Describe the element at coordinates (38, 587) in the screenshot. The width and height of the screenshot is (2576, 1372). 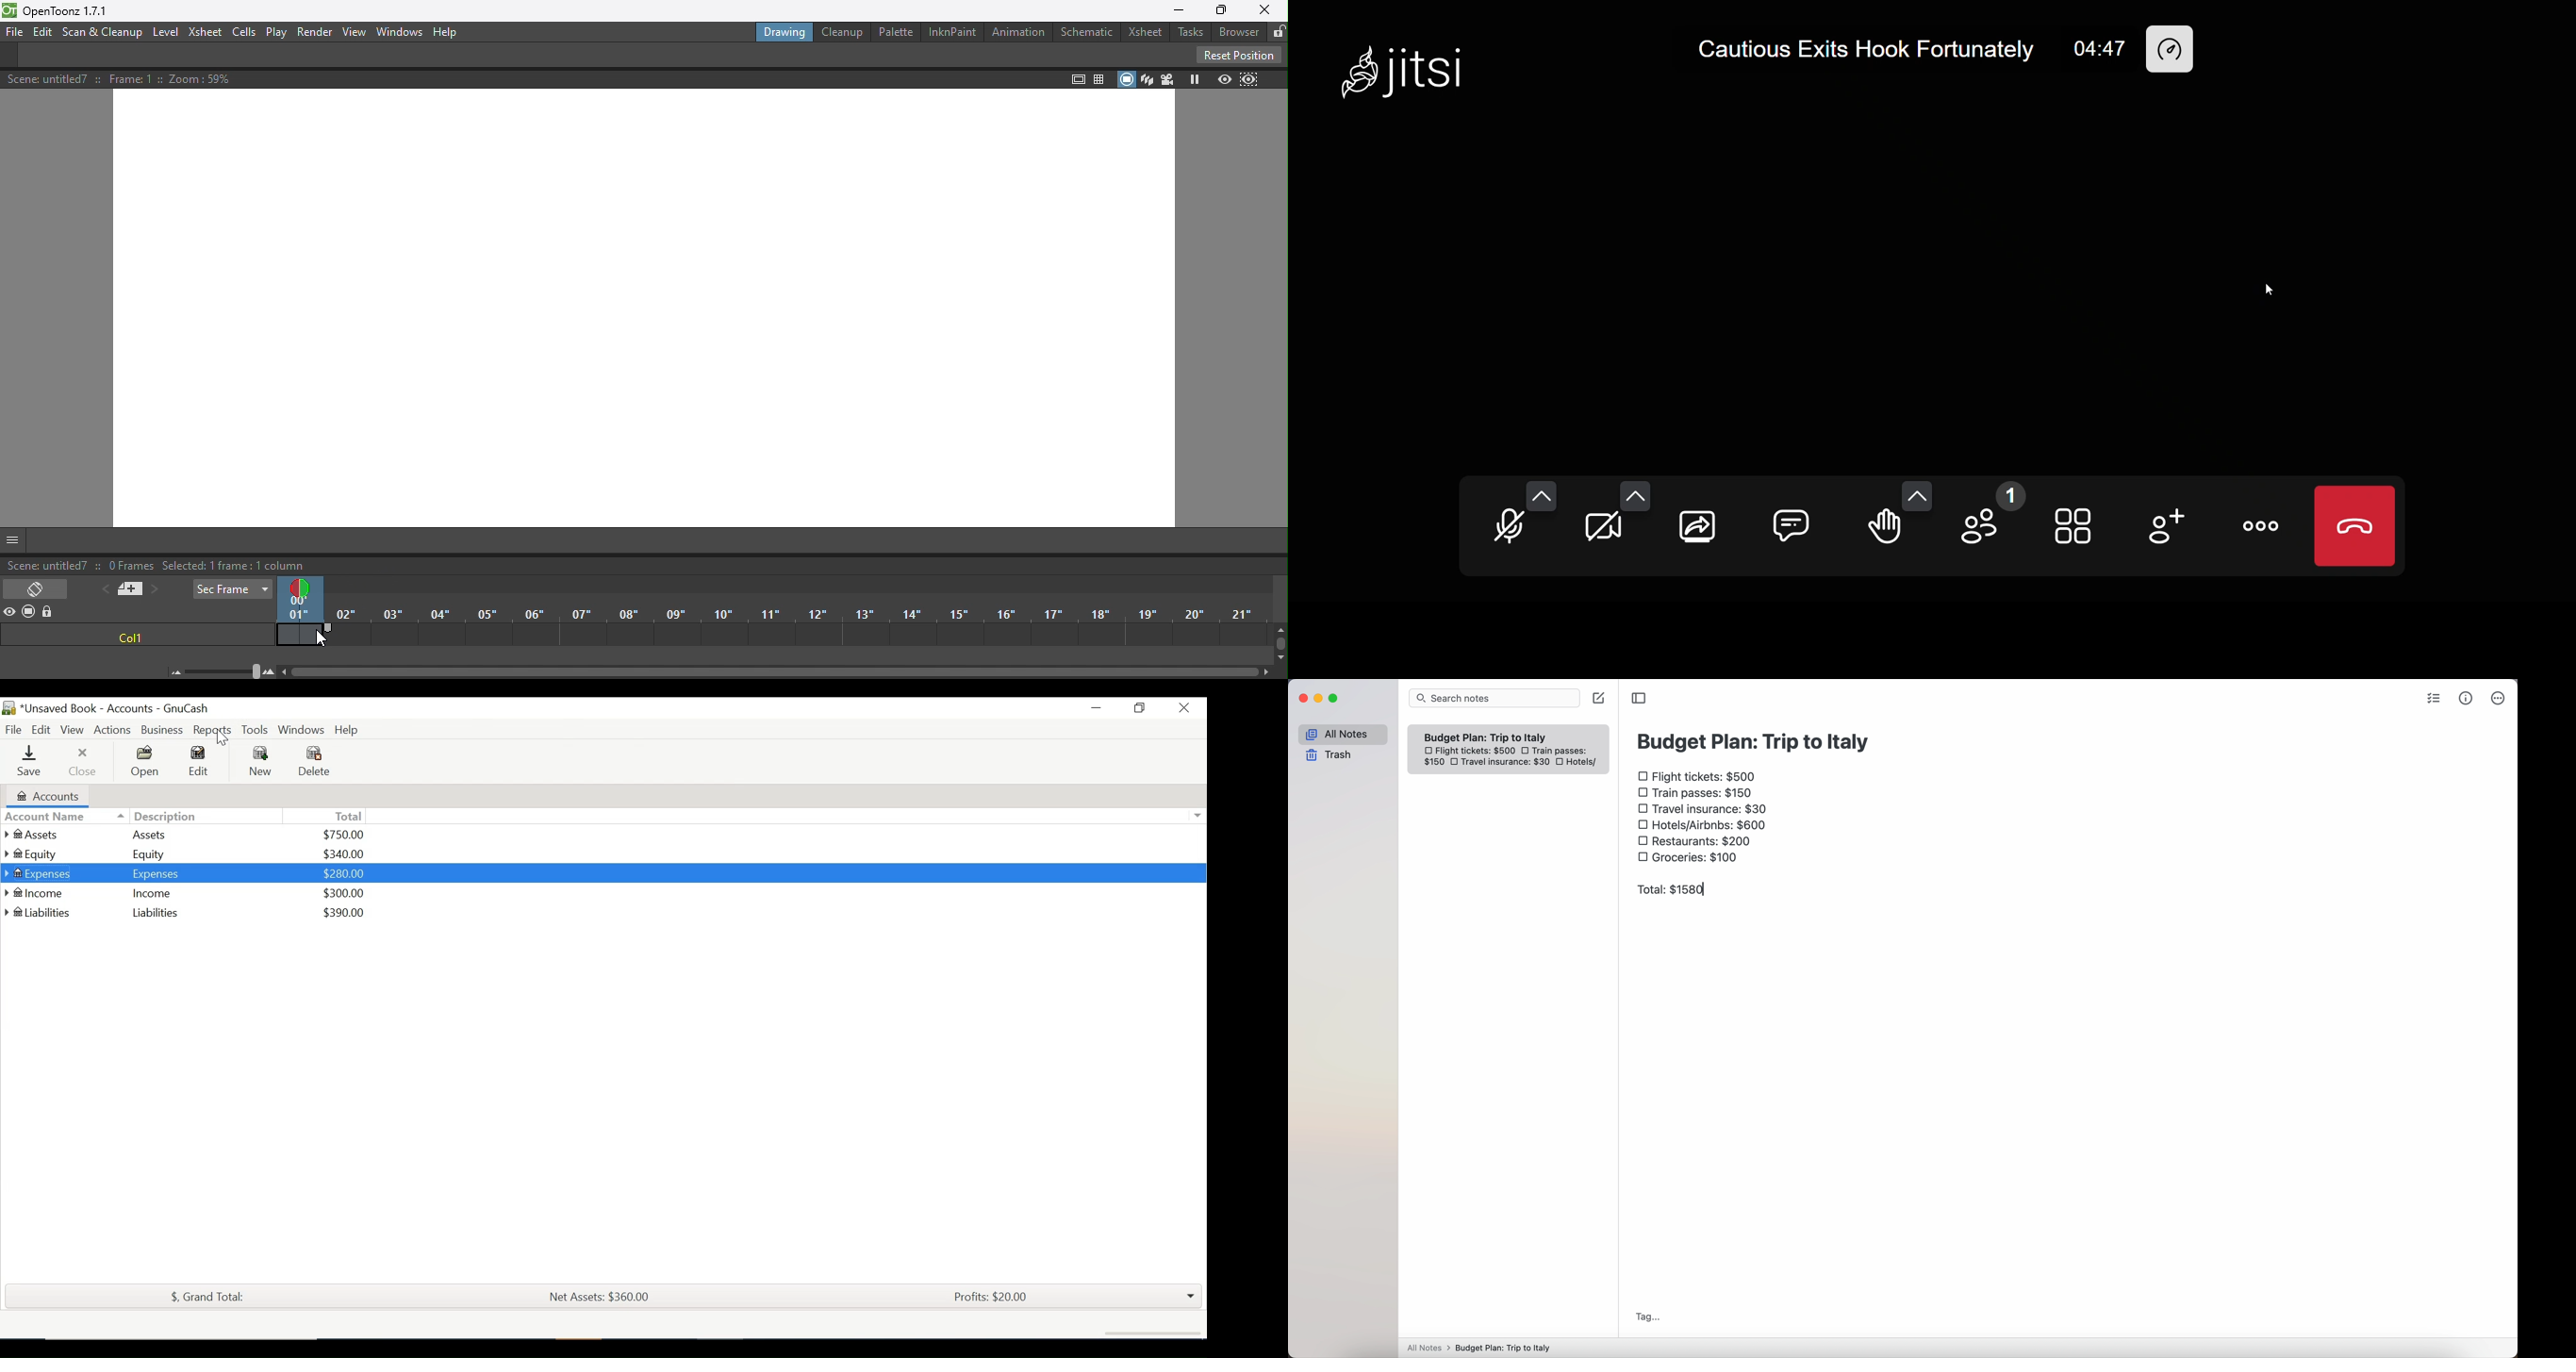
I see `Toggle Xsheet/Timeline` at that location.